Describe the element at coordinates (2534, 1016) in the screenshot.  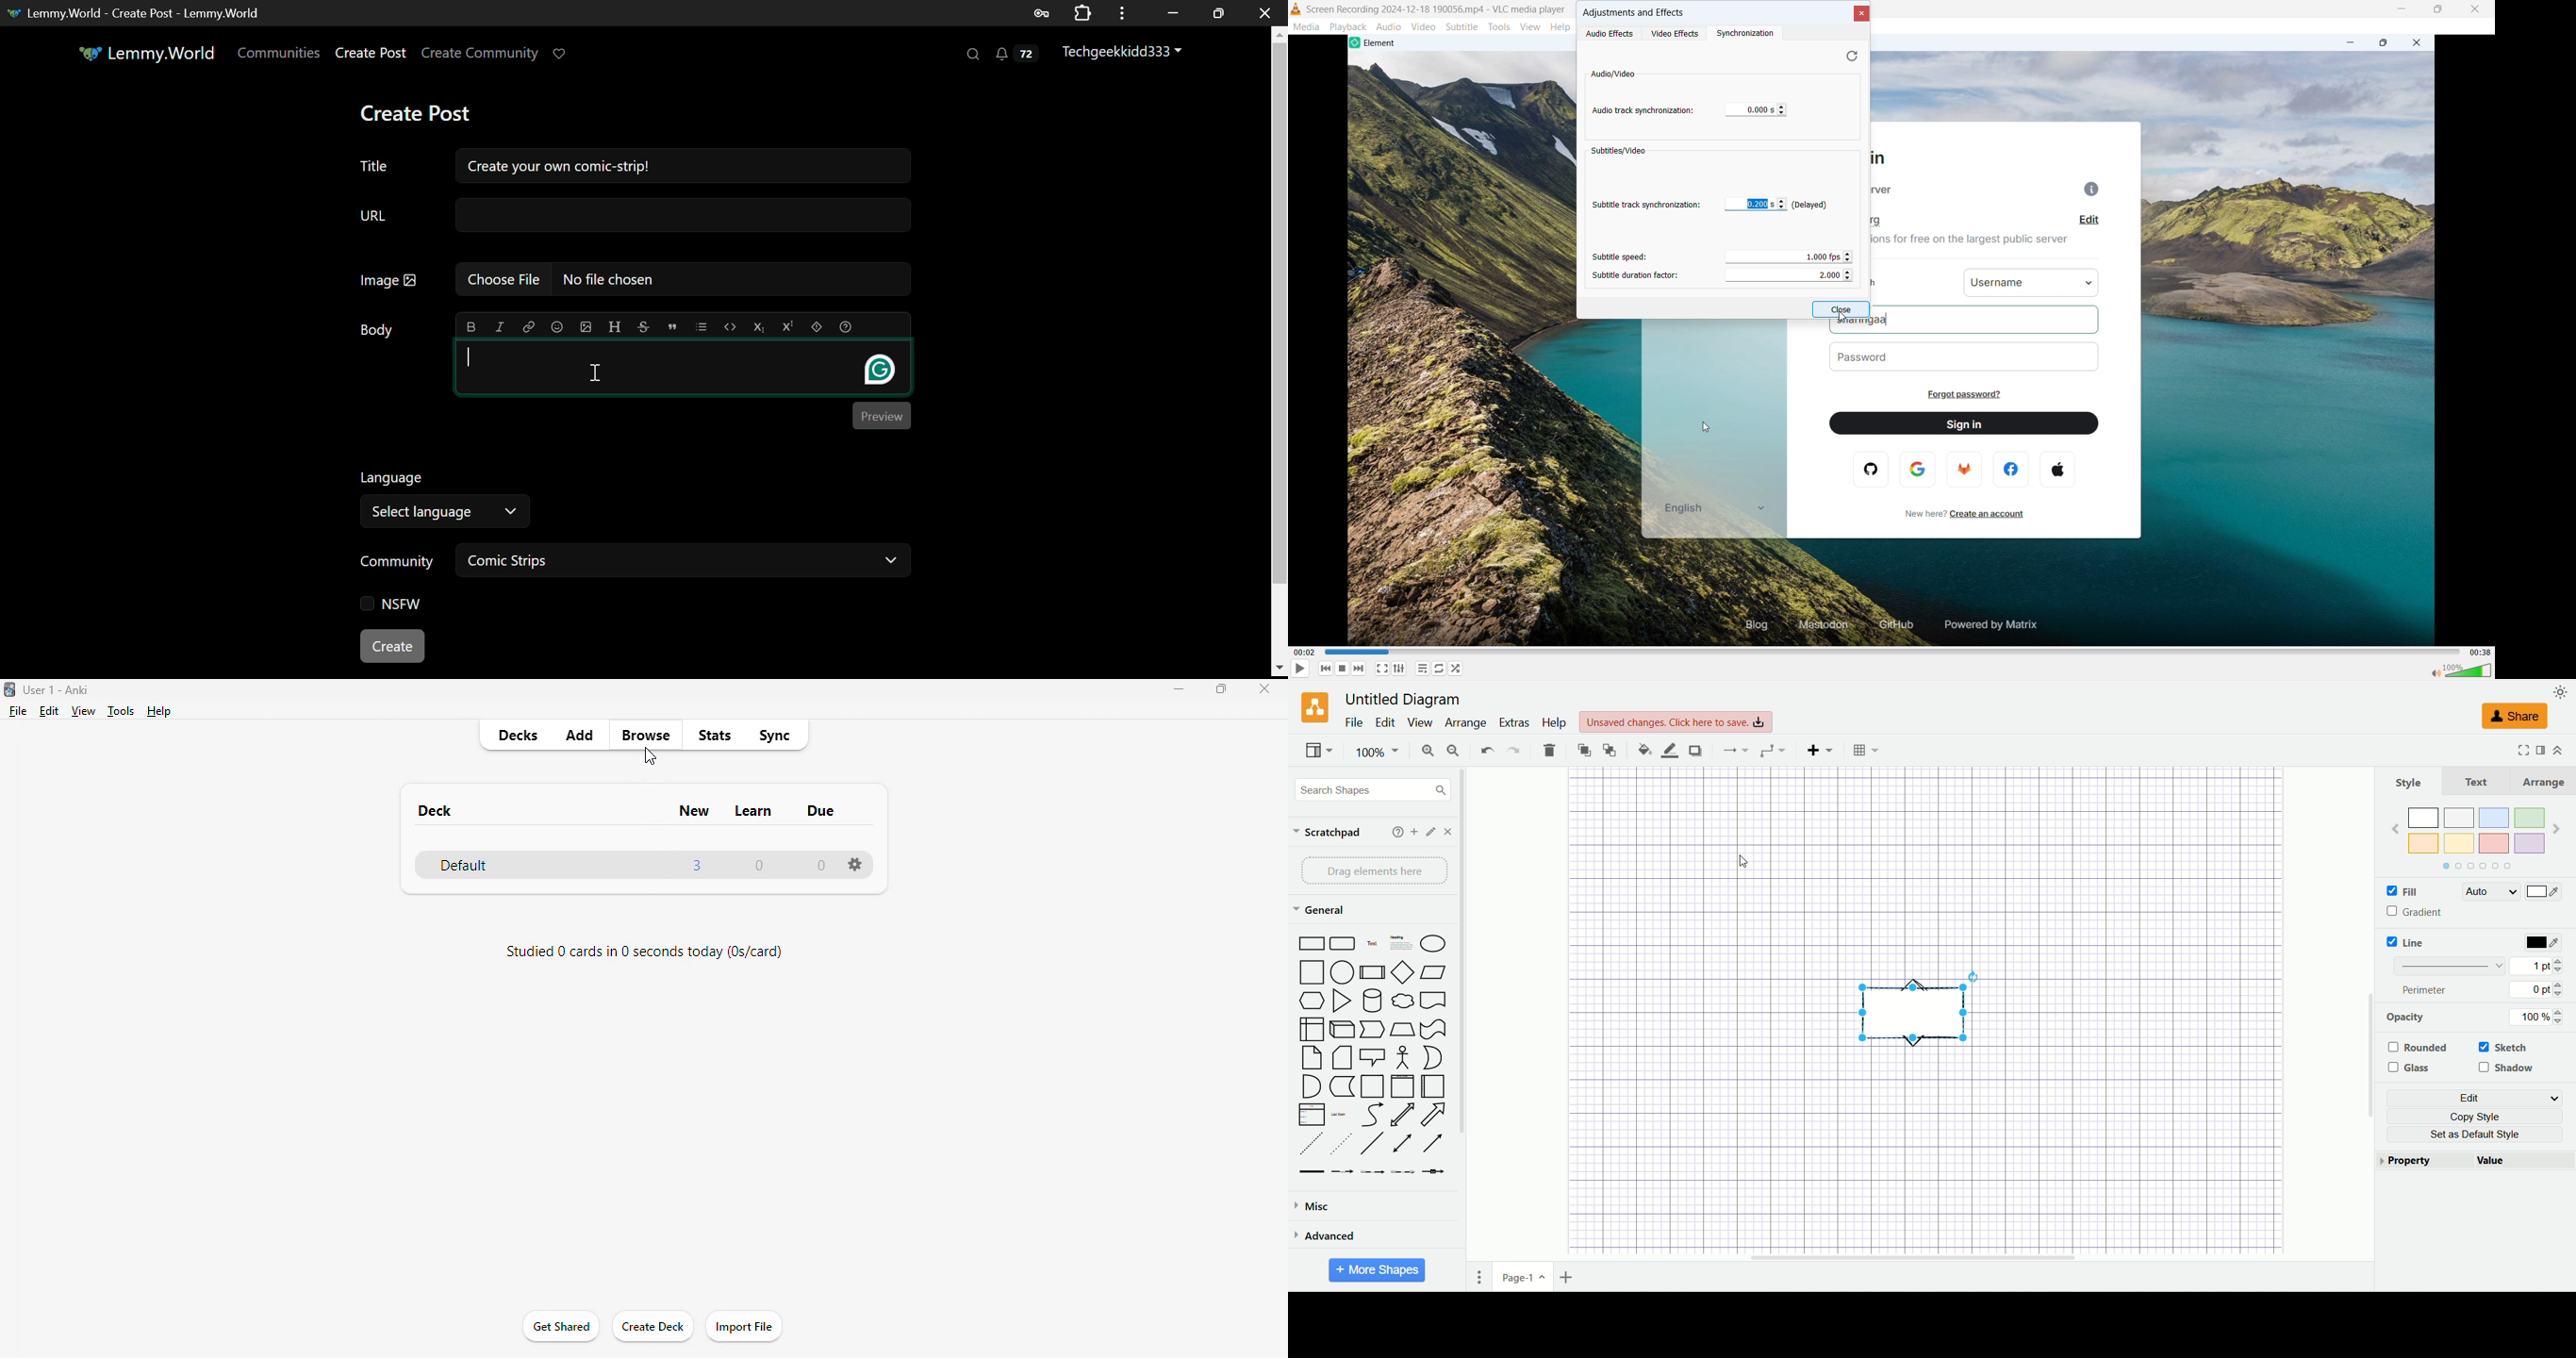
I see `100%` at that location.